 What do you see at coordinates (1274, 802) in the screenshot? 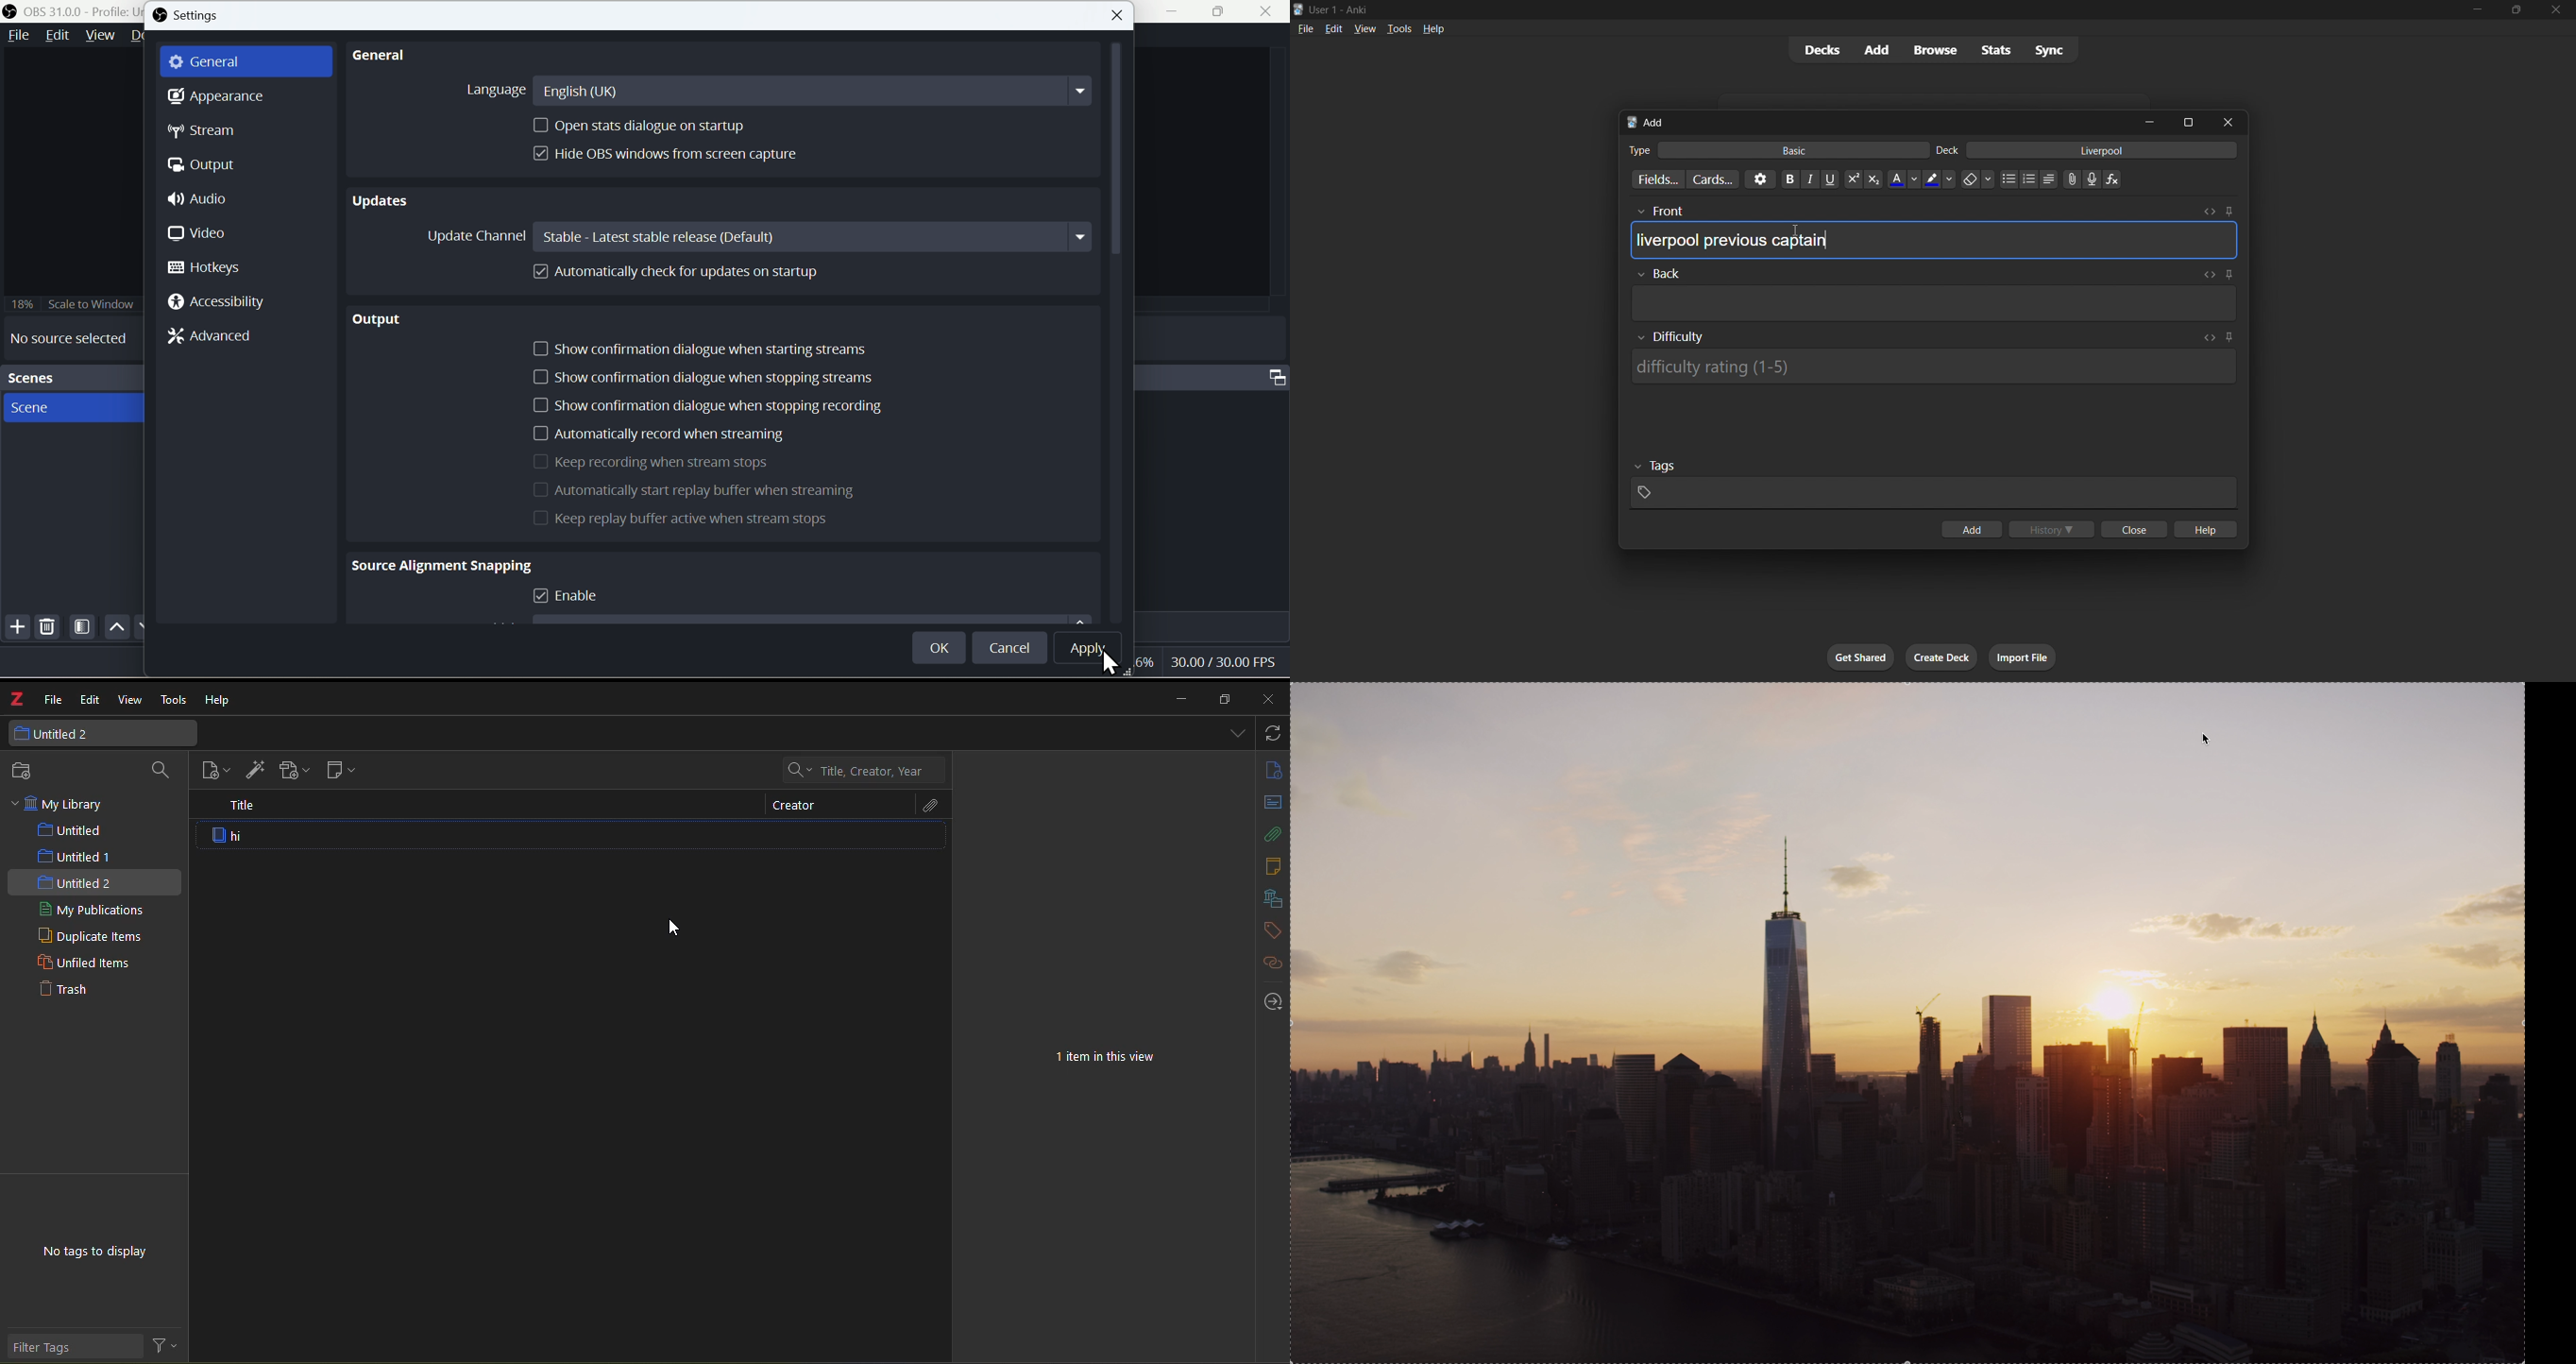
I see `abstract` at bounding box center [1274, 802].